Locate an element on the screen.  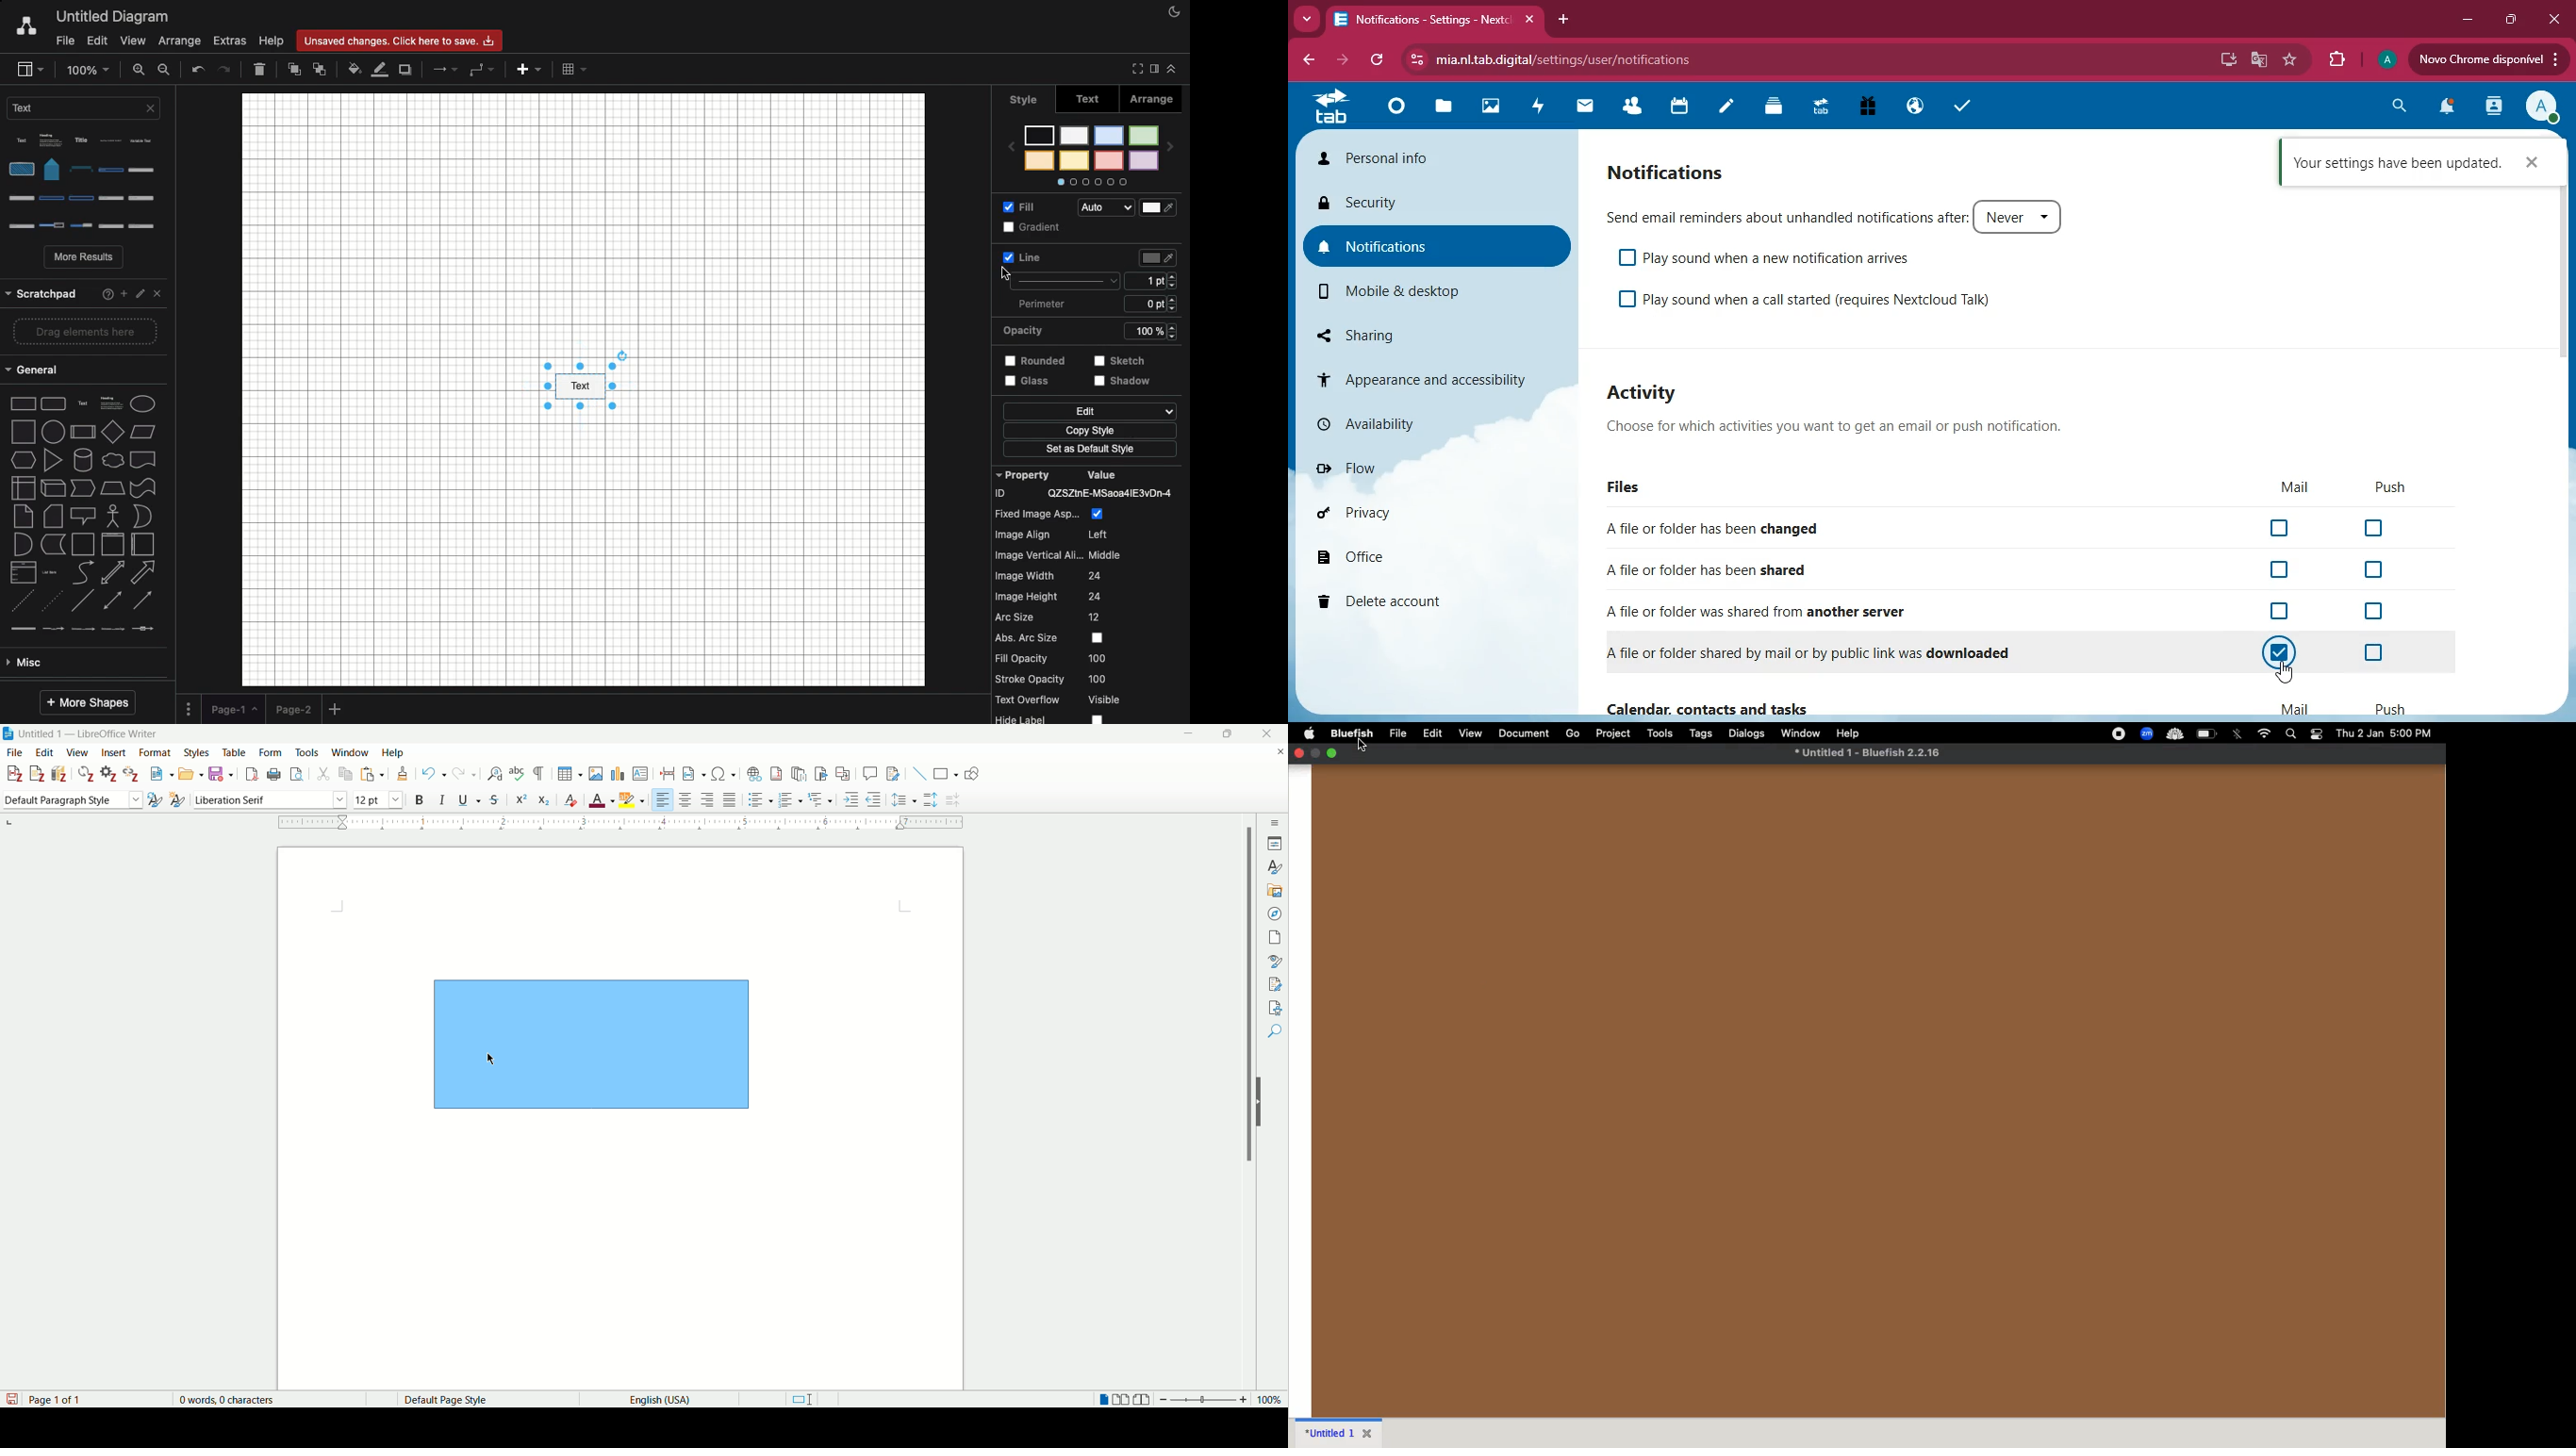
Untitled 1 - LibreOffice Writer is located at coordinates (101, 733).